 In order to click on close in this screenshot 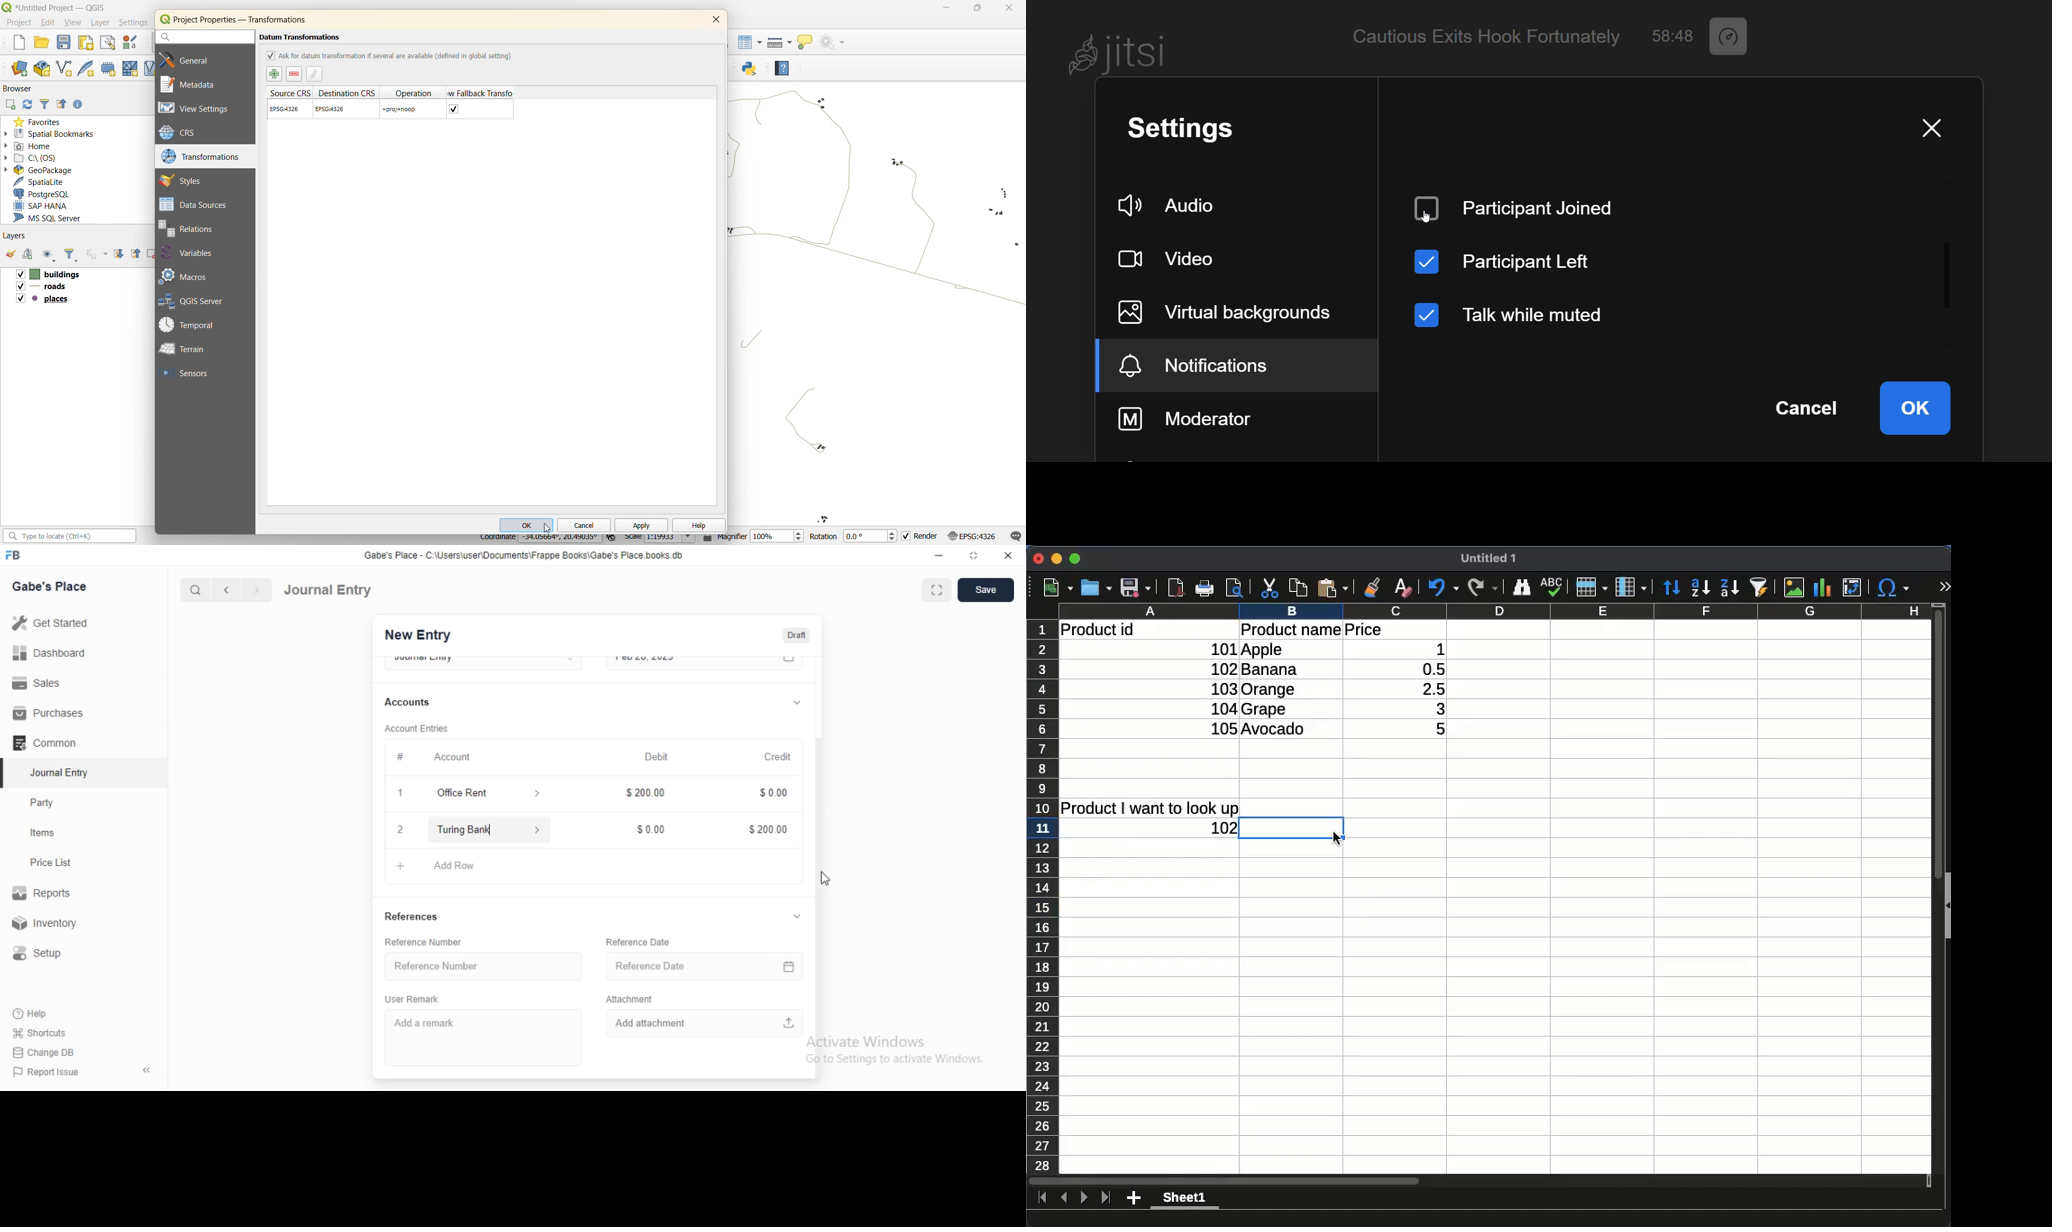, I will do `click(716, 20)`.